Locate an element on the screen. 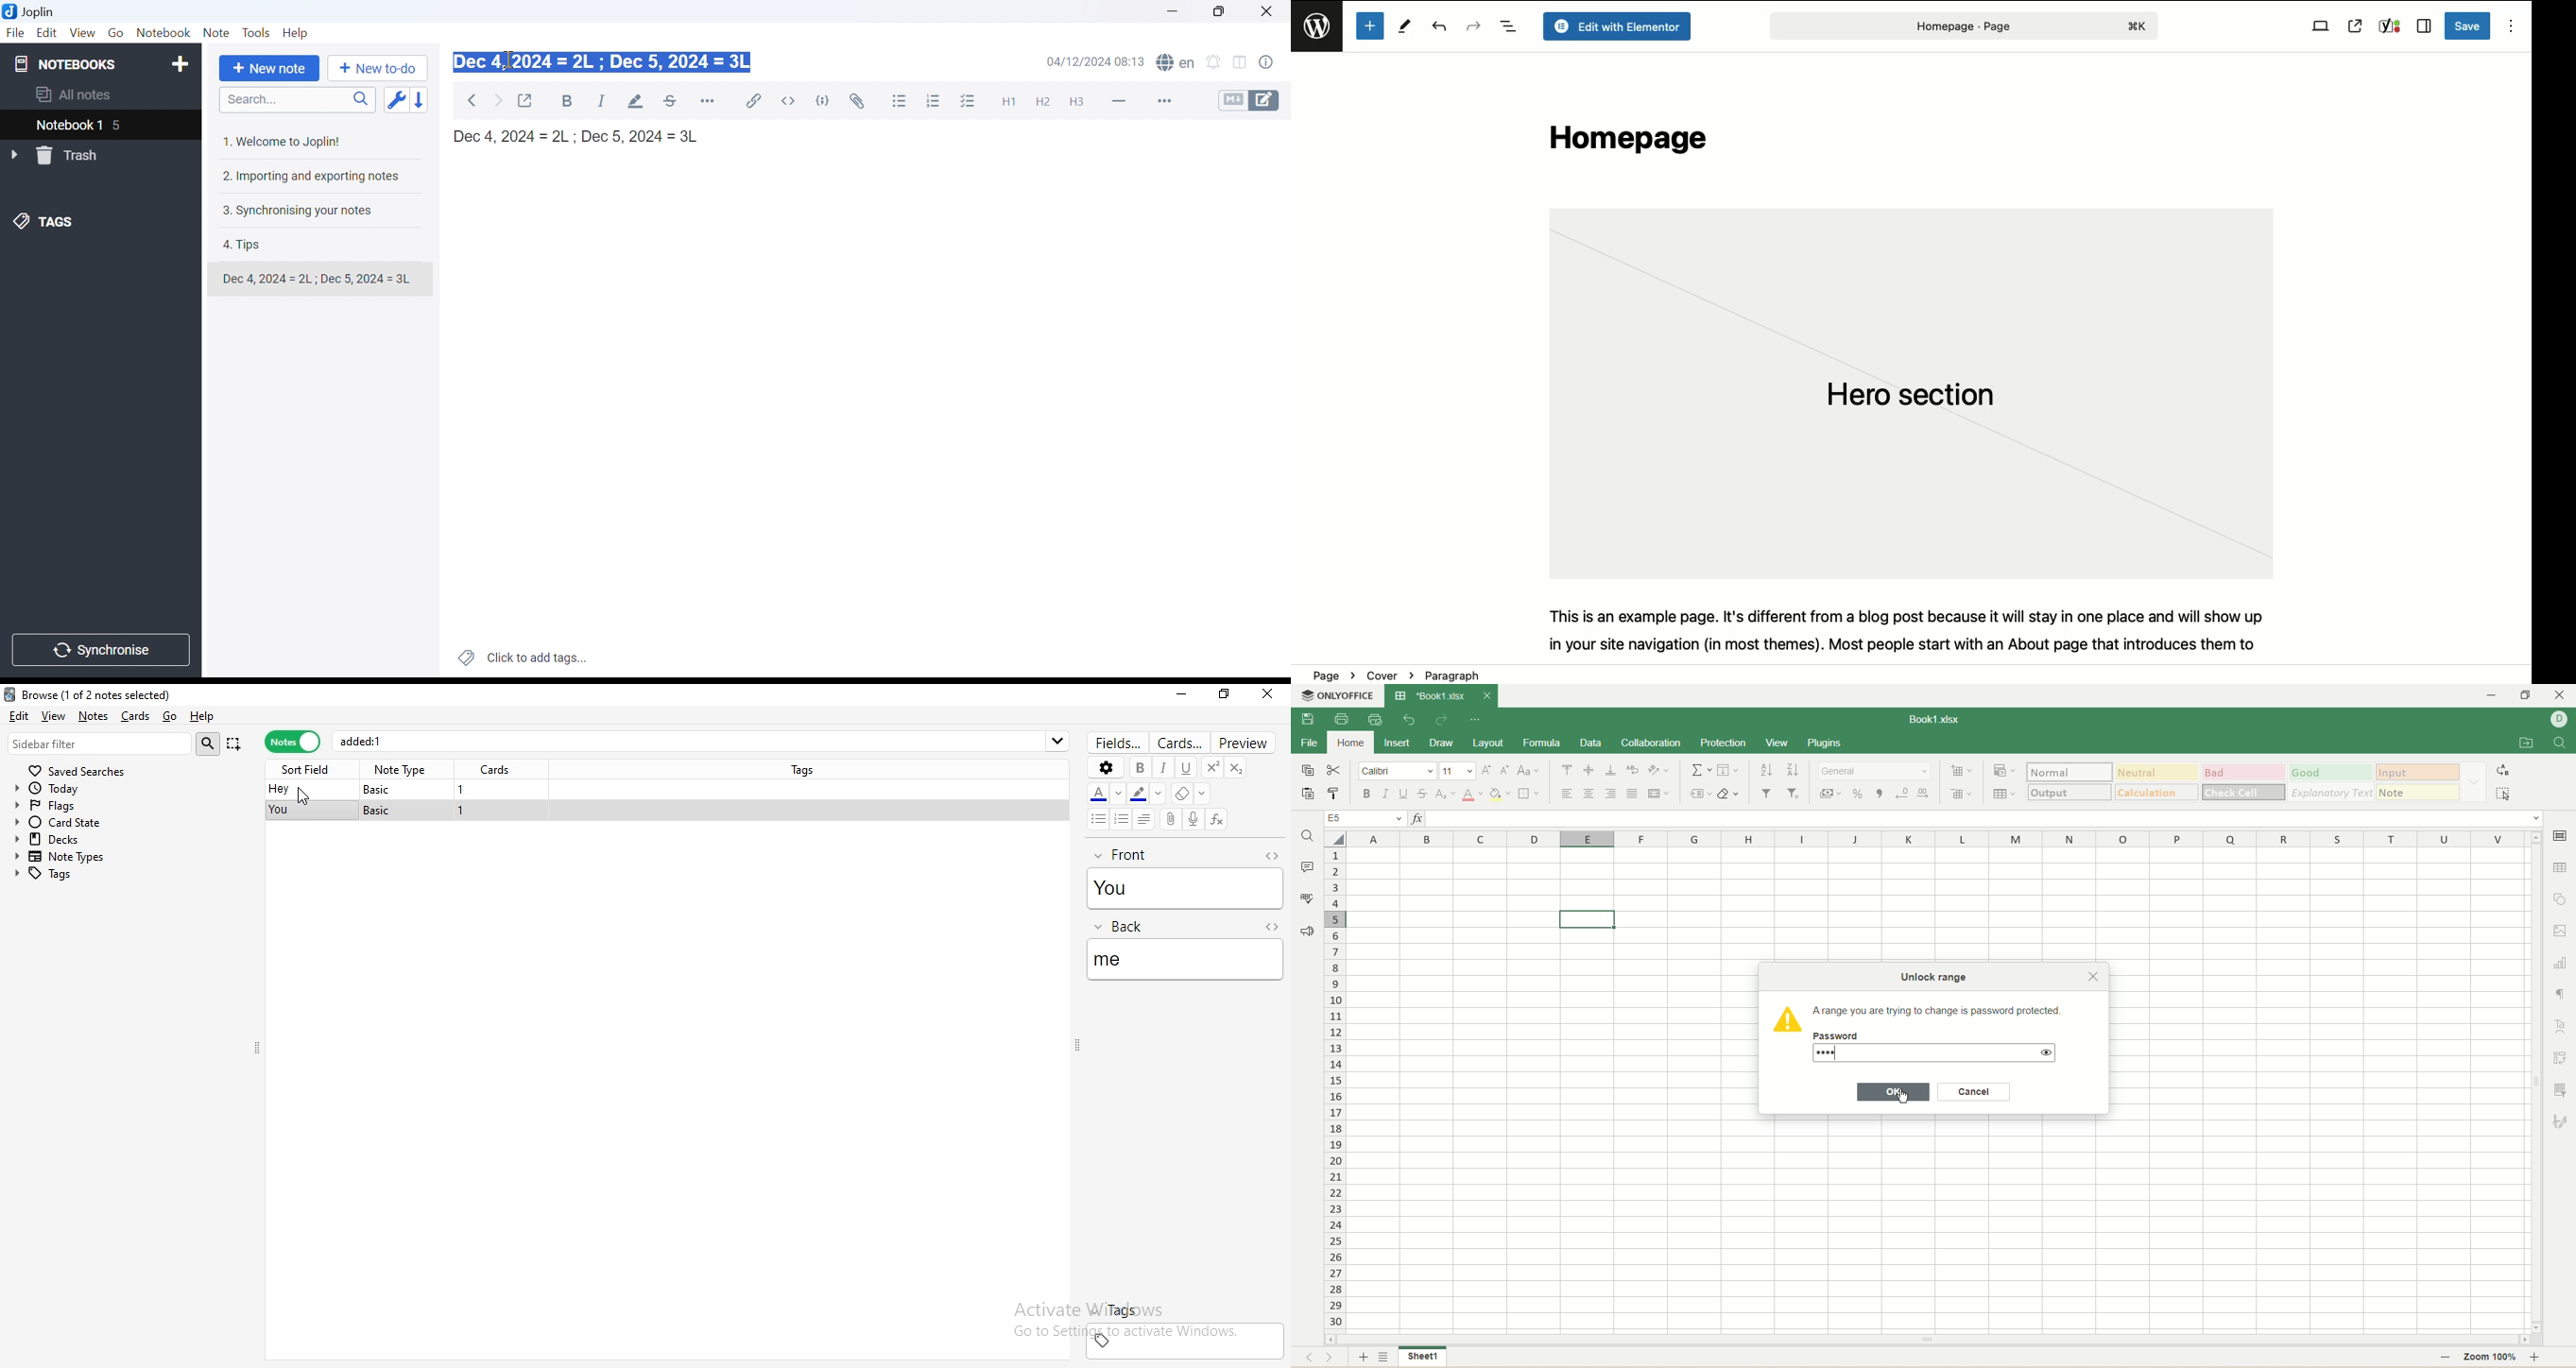 This screenshot has height=1372, width=2576. front is located at coordinates (1188, 853).